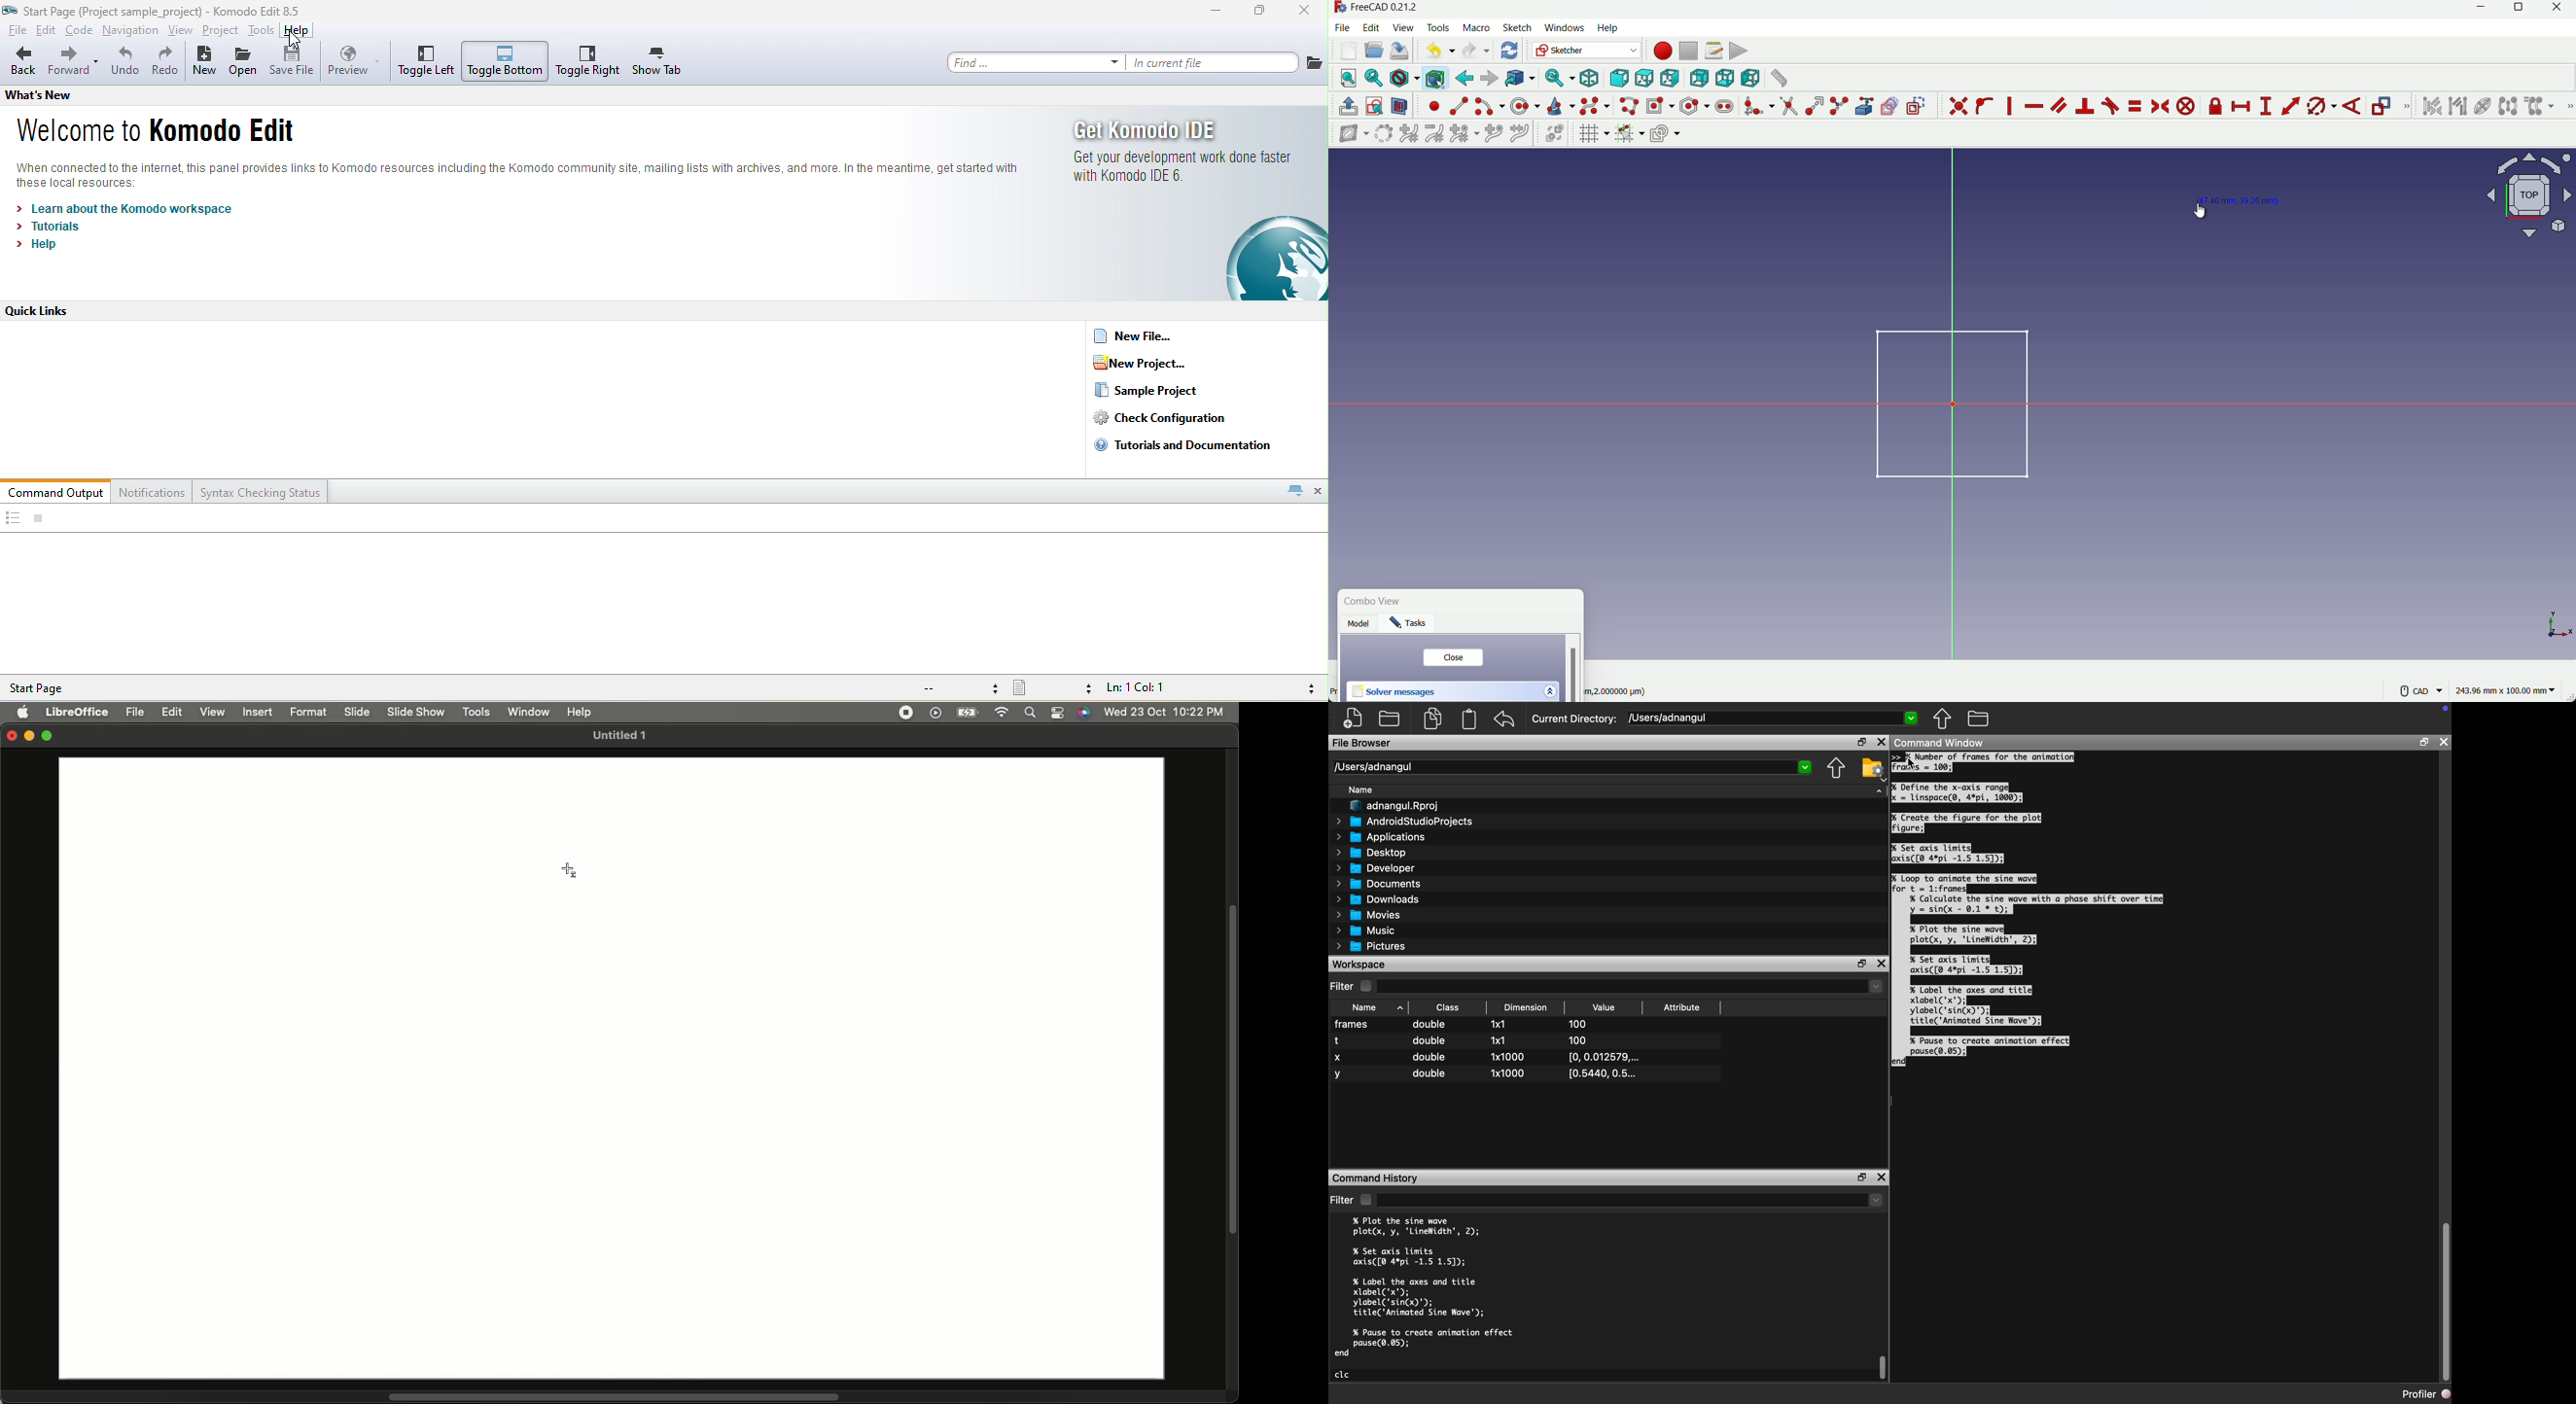 The width and height of the screenshot is (2576, 1428). I want to click on create line, so click(1459, 106).